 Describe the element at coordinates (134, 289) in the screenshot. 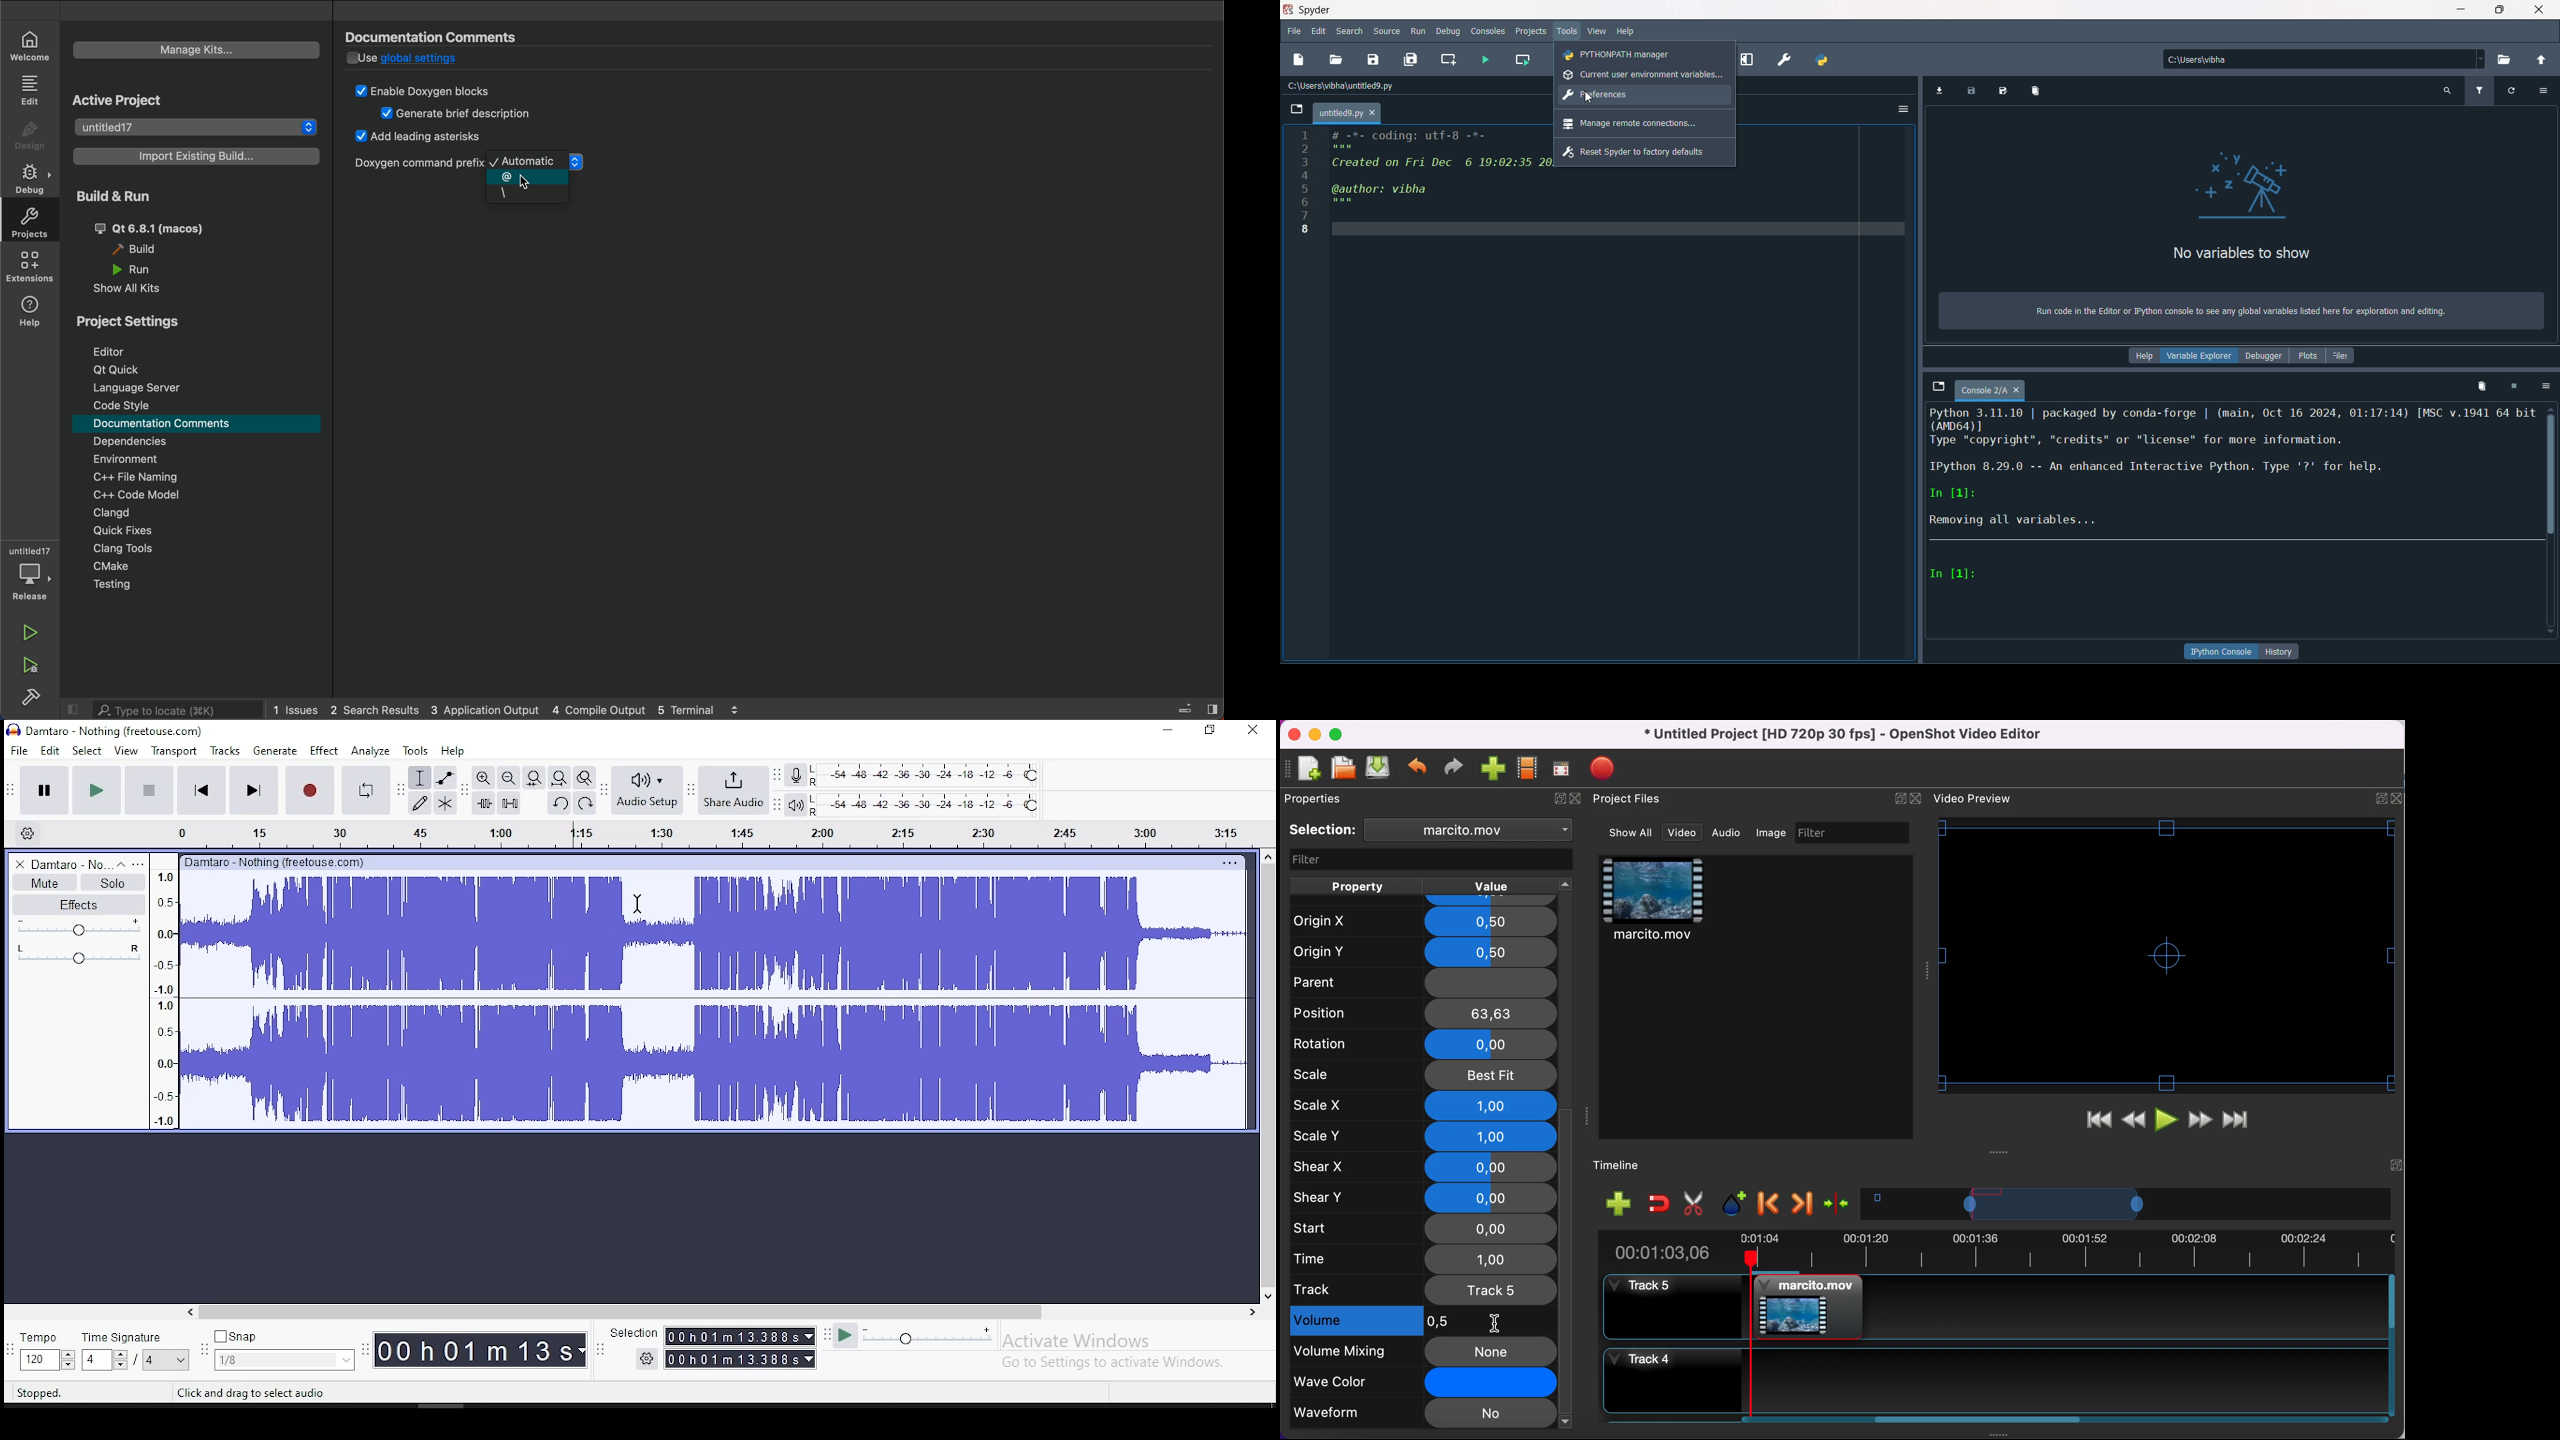

I see `show all kits` at that location.